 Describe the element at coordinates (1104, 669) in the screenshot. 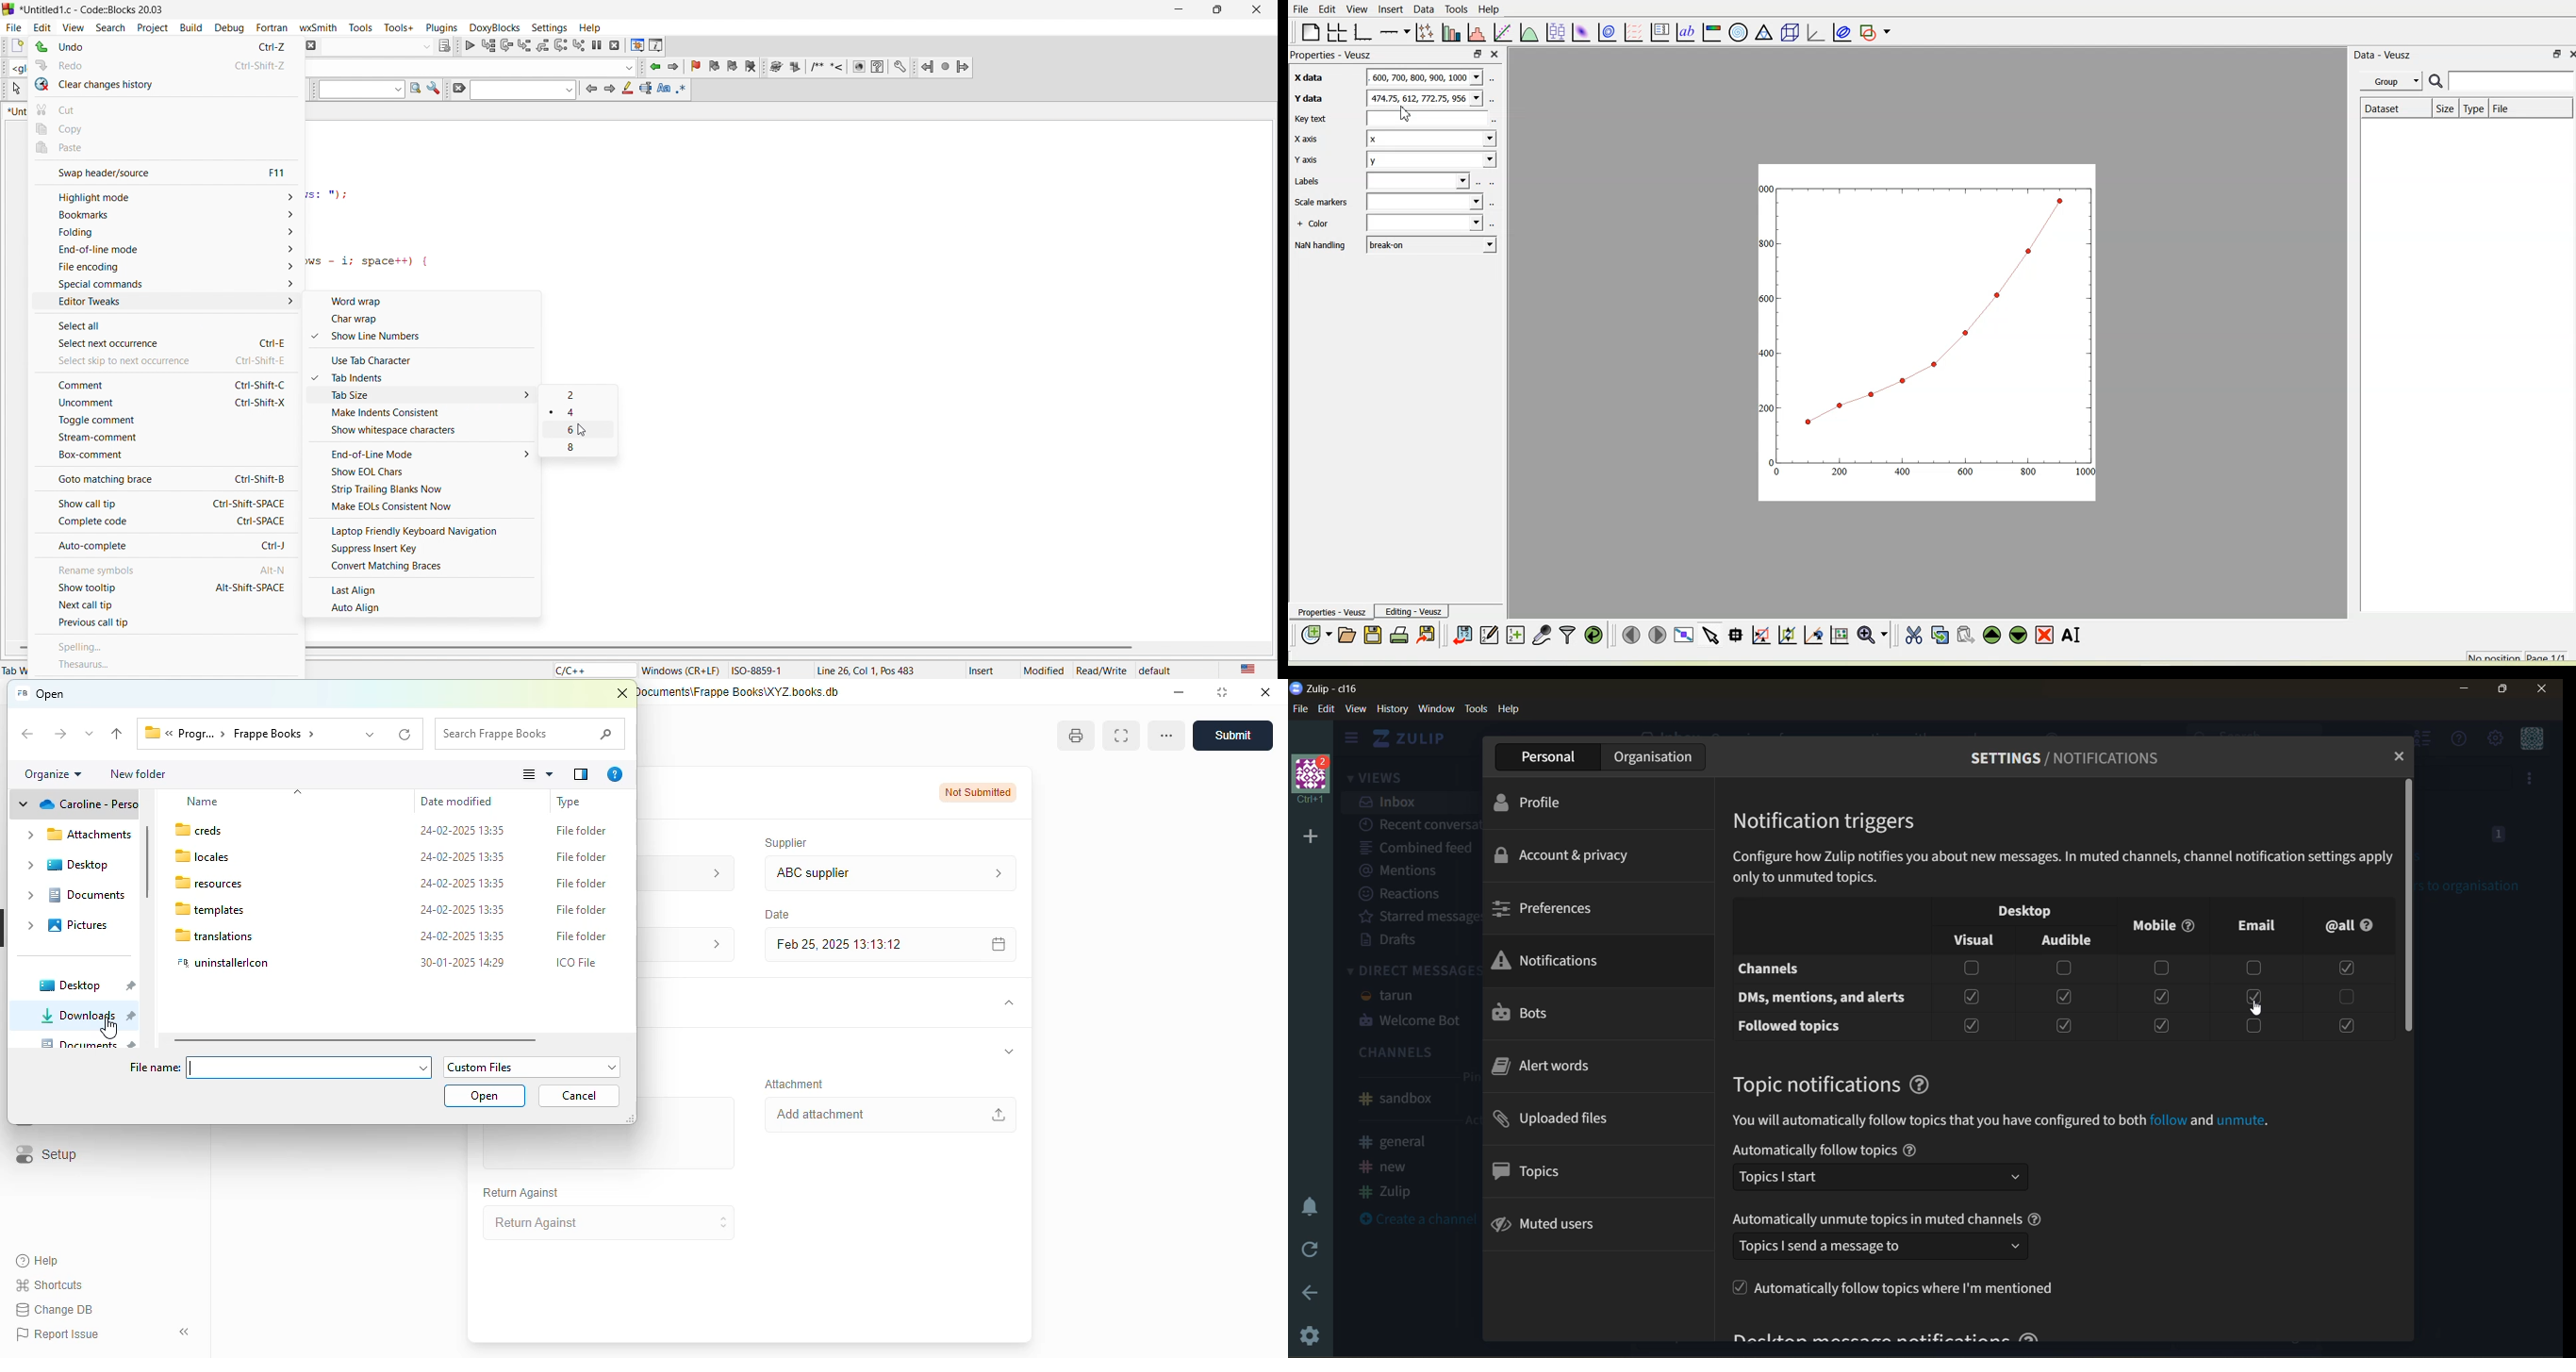

I see `read/write` at that location.